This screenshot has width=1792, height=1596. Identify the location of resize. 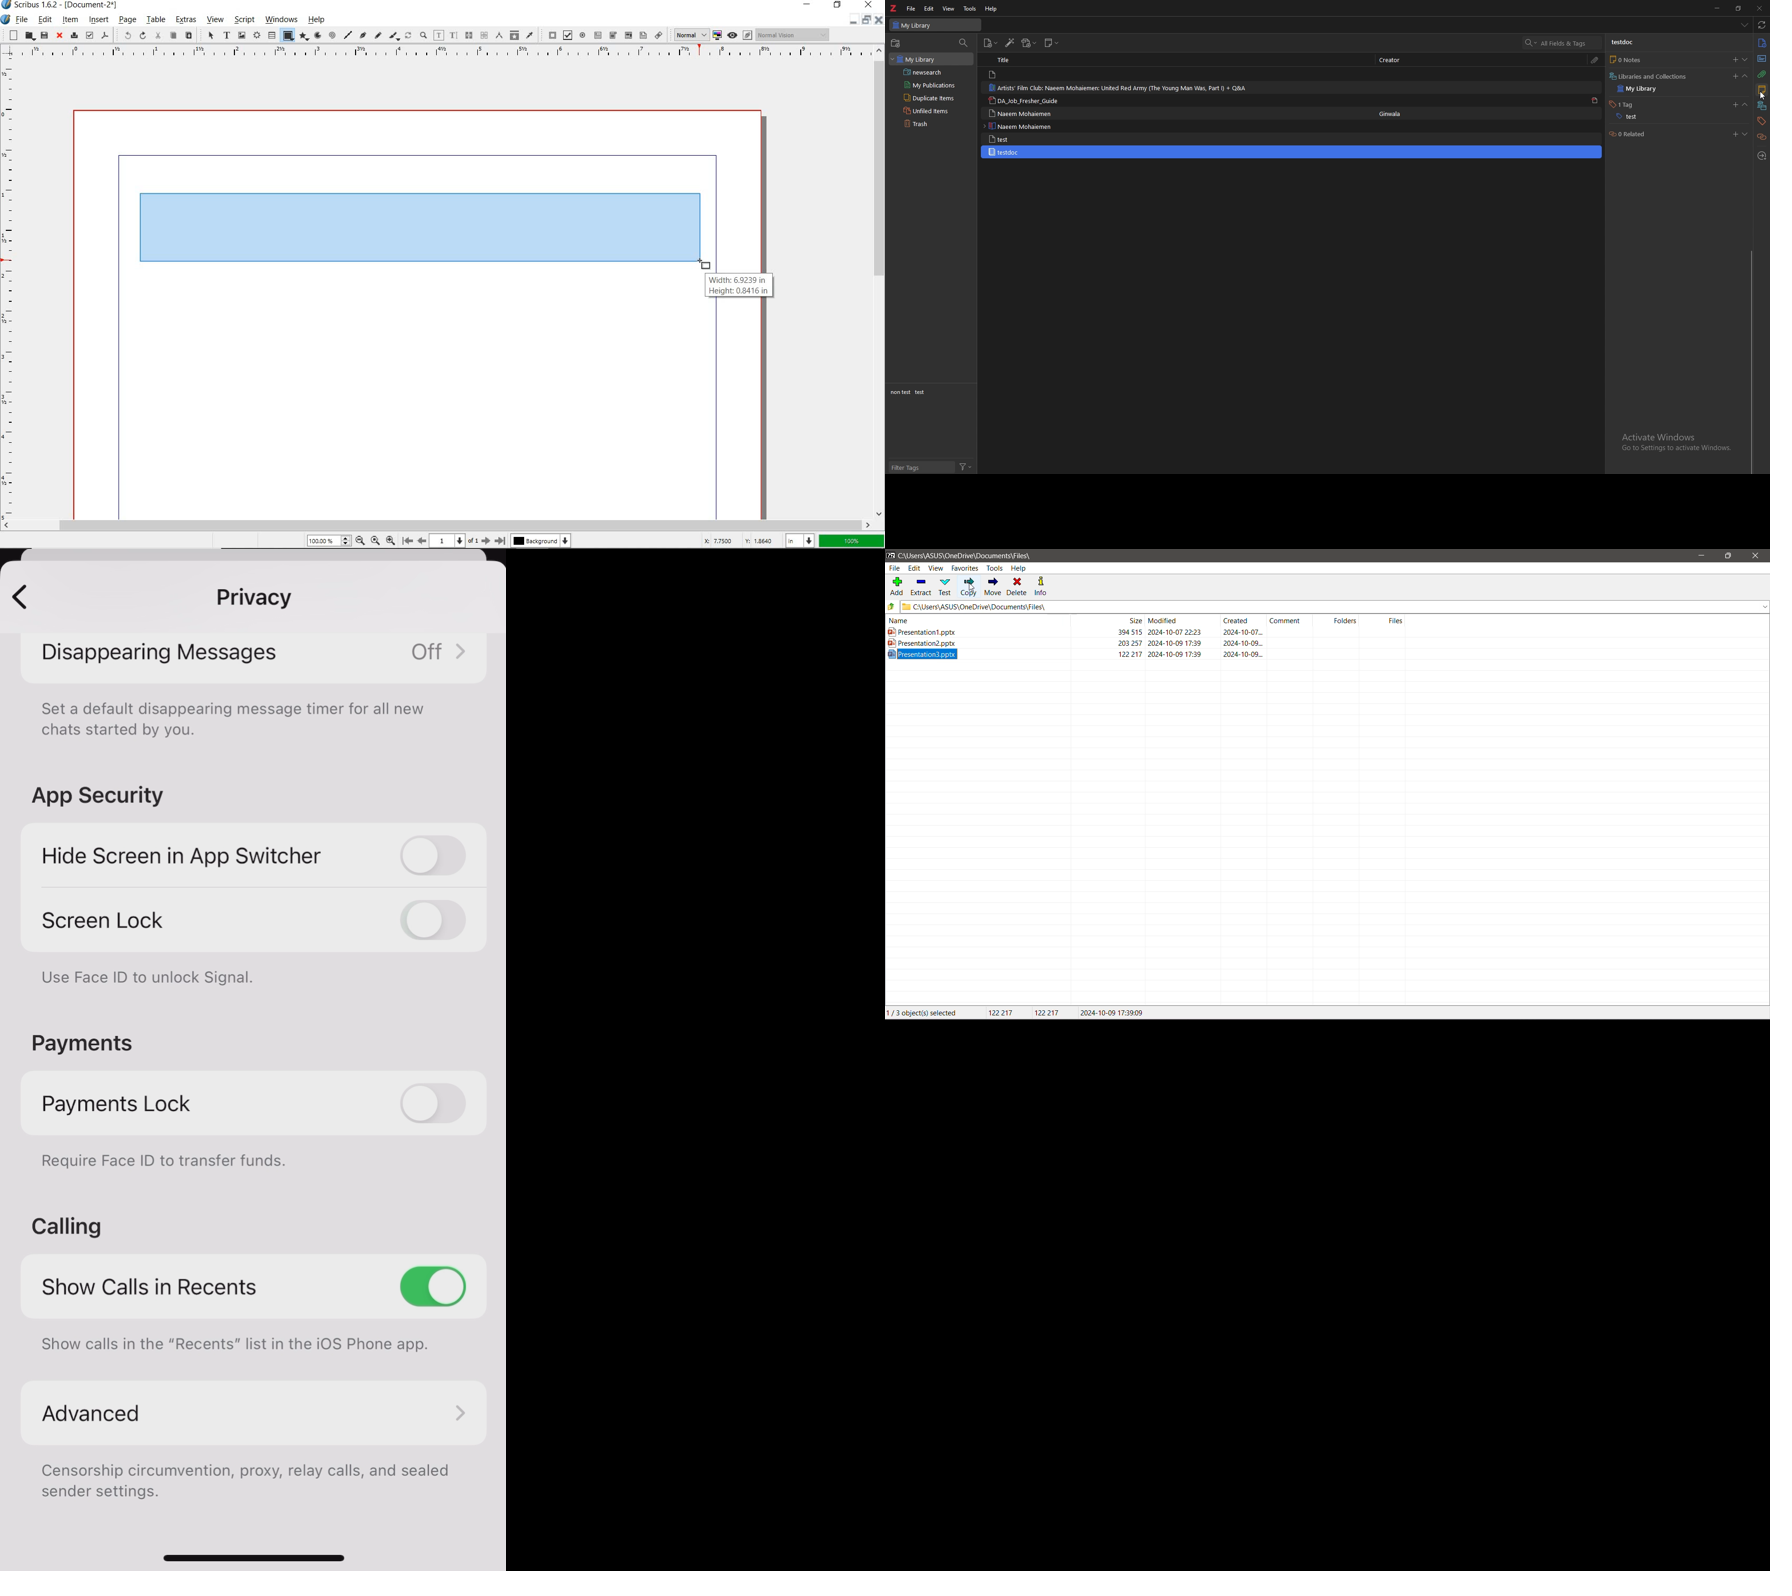
(1738, 8).